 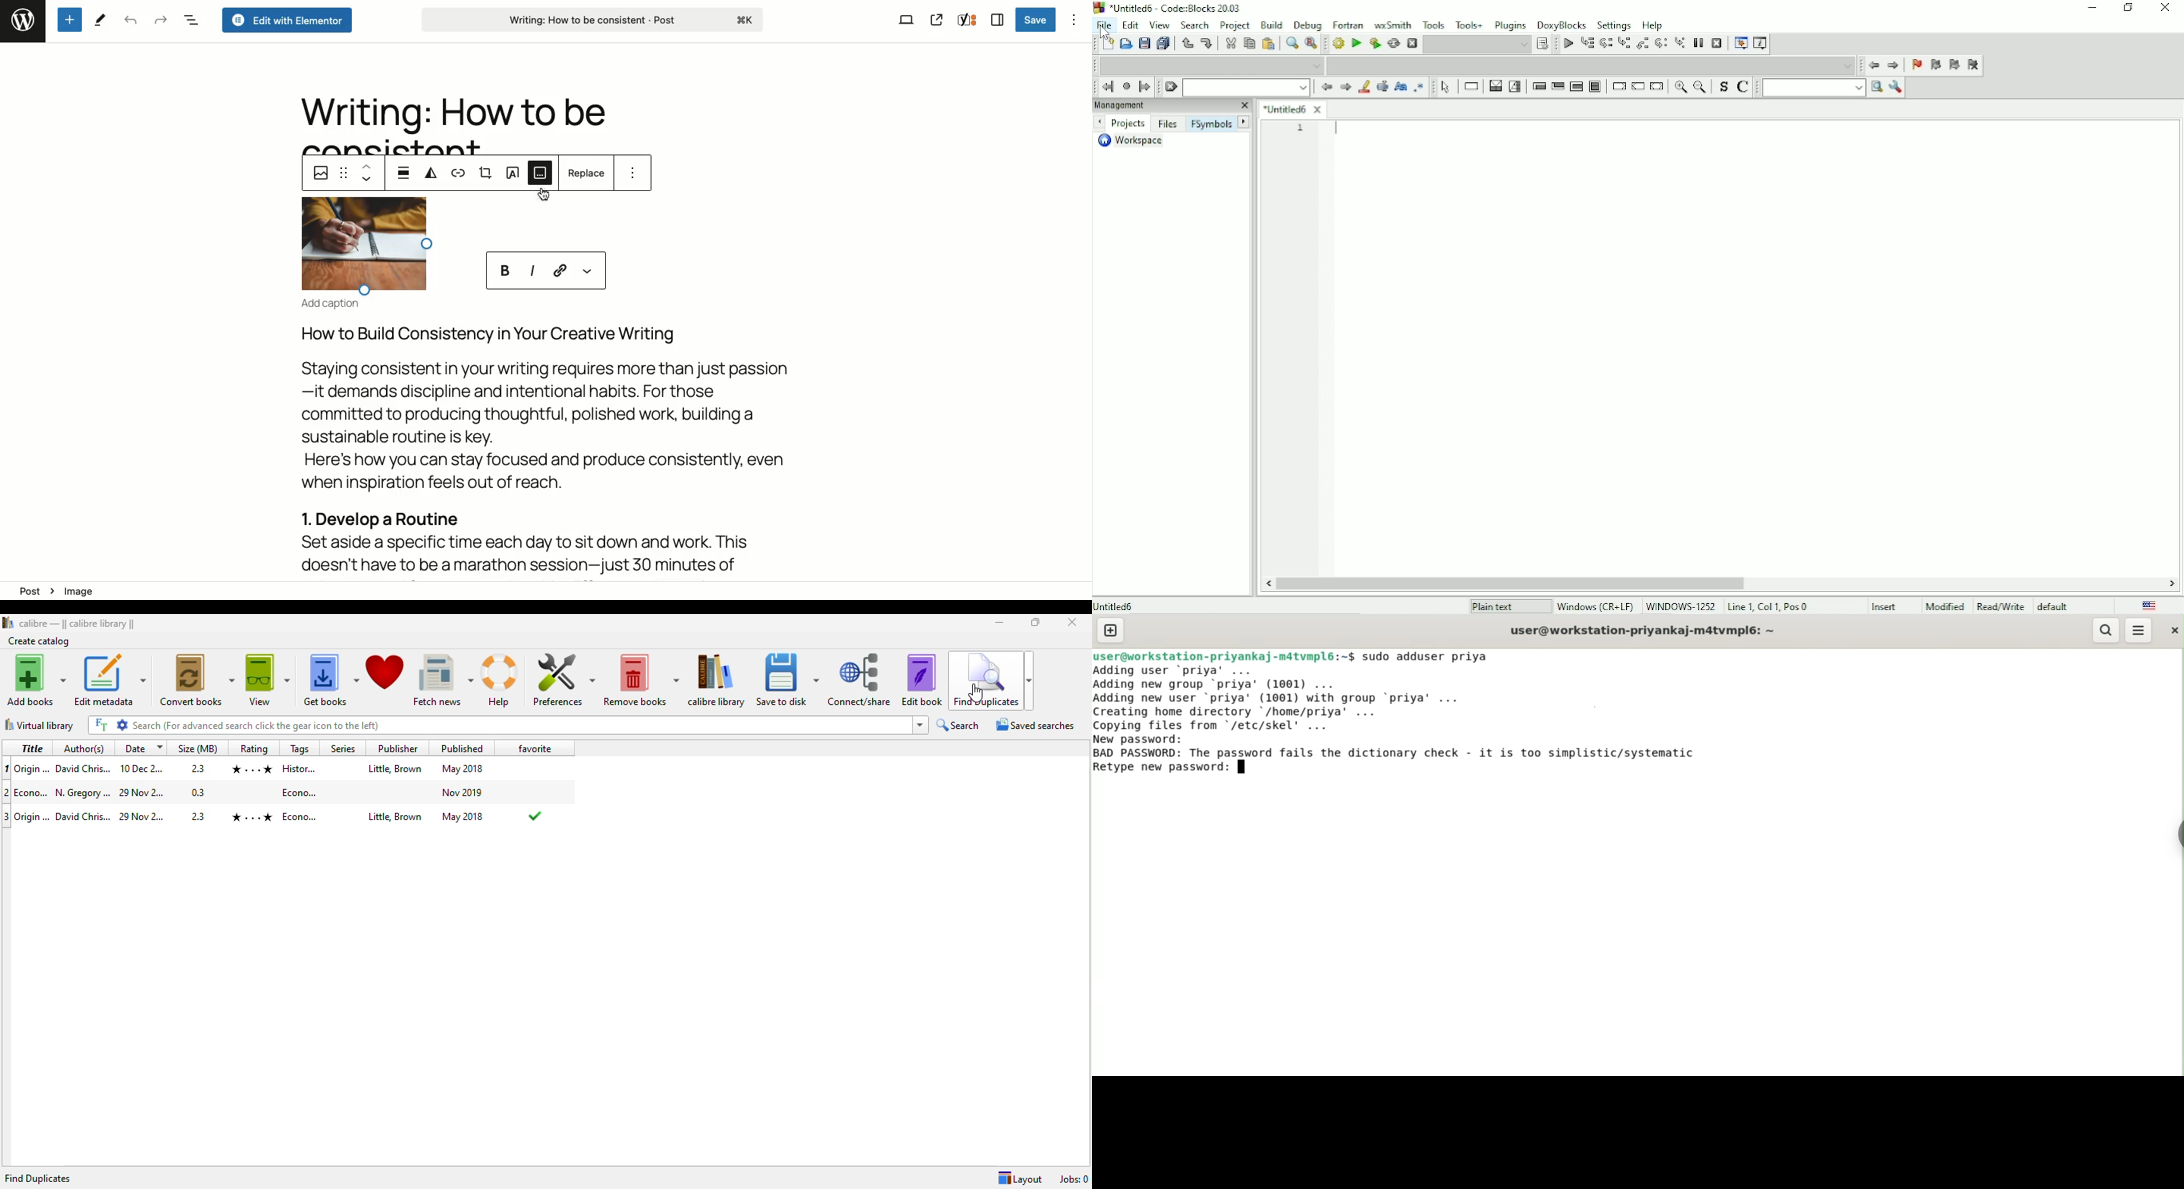 What do you see at coordinates (1365, 87) in the screenshot?
I see `Highlight` at bounding box center [1365, 87].